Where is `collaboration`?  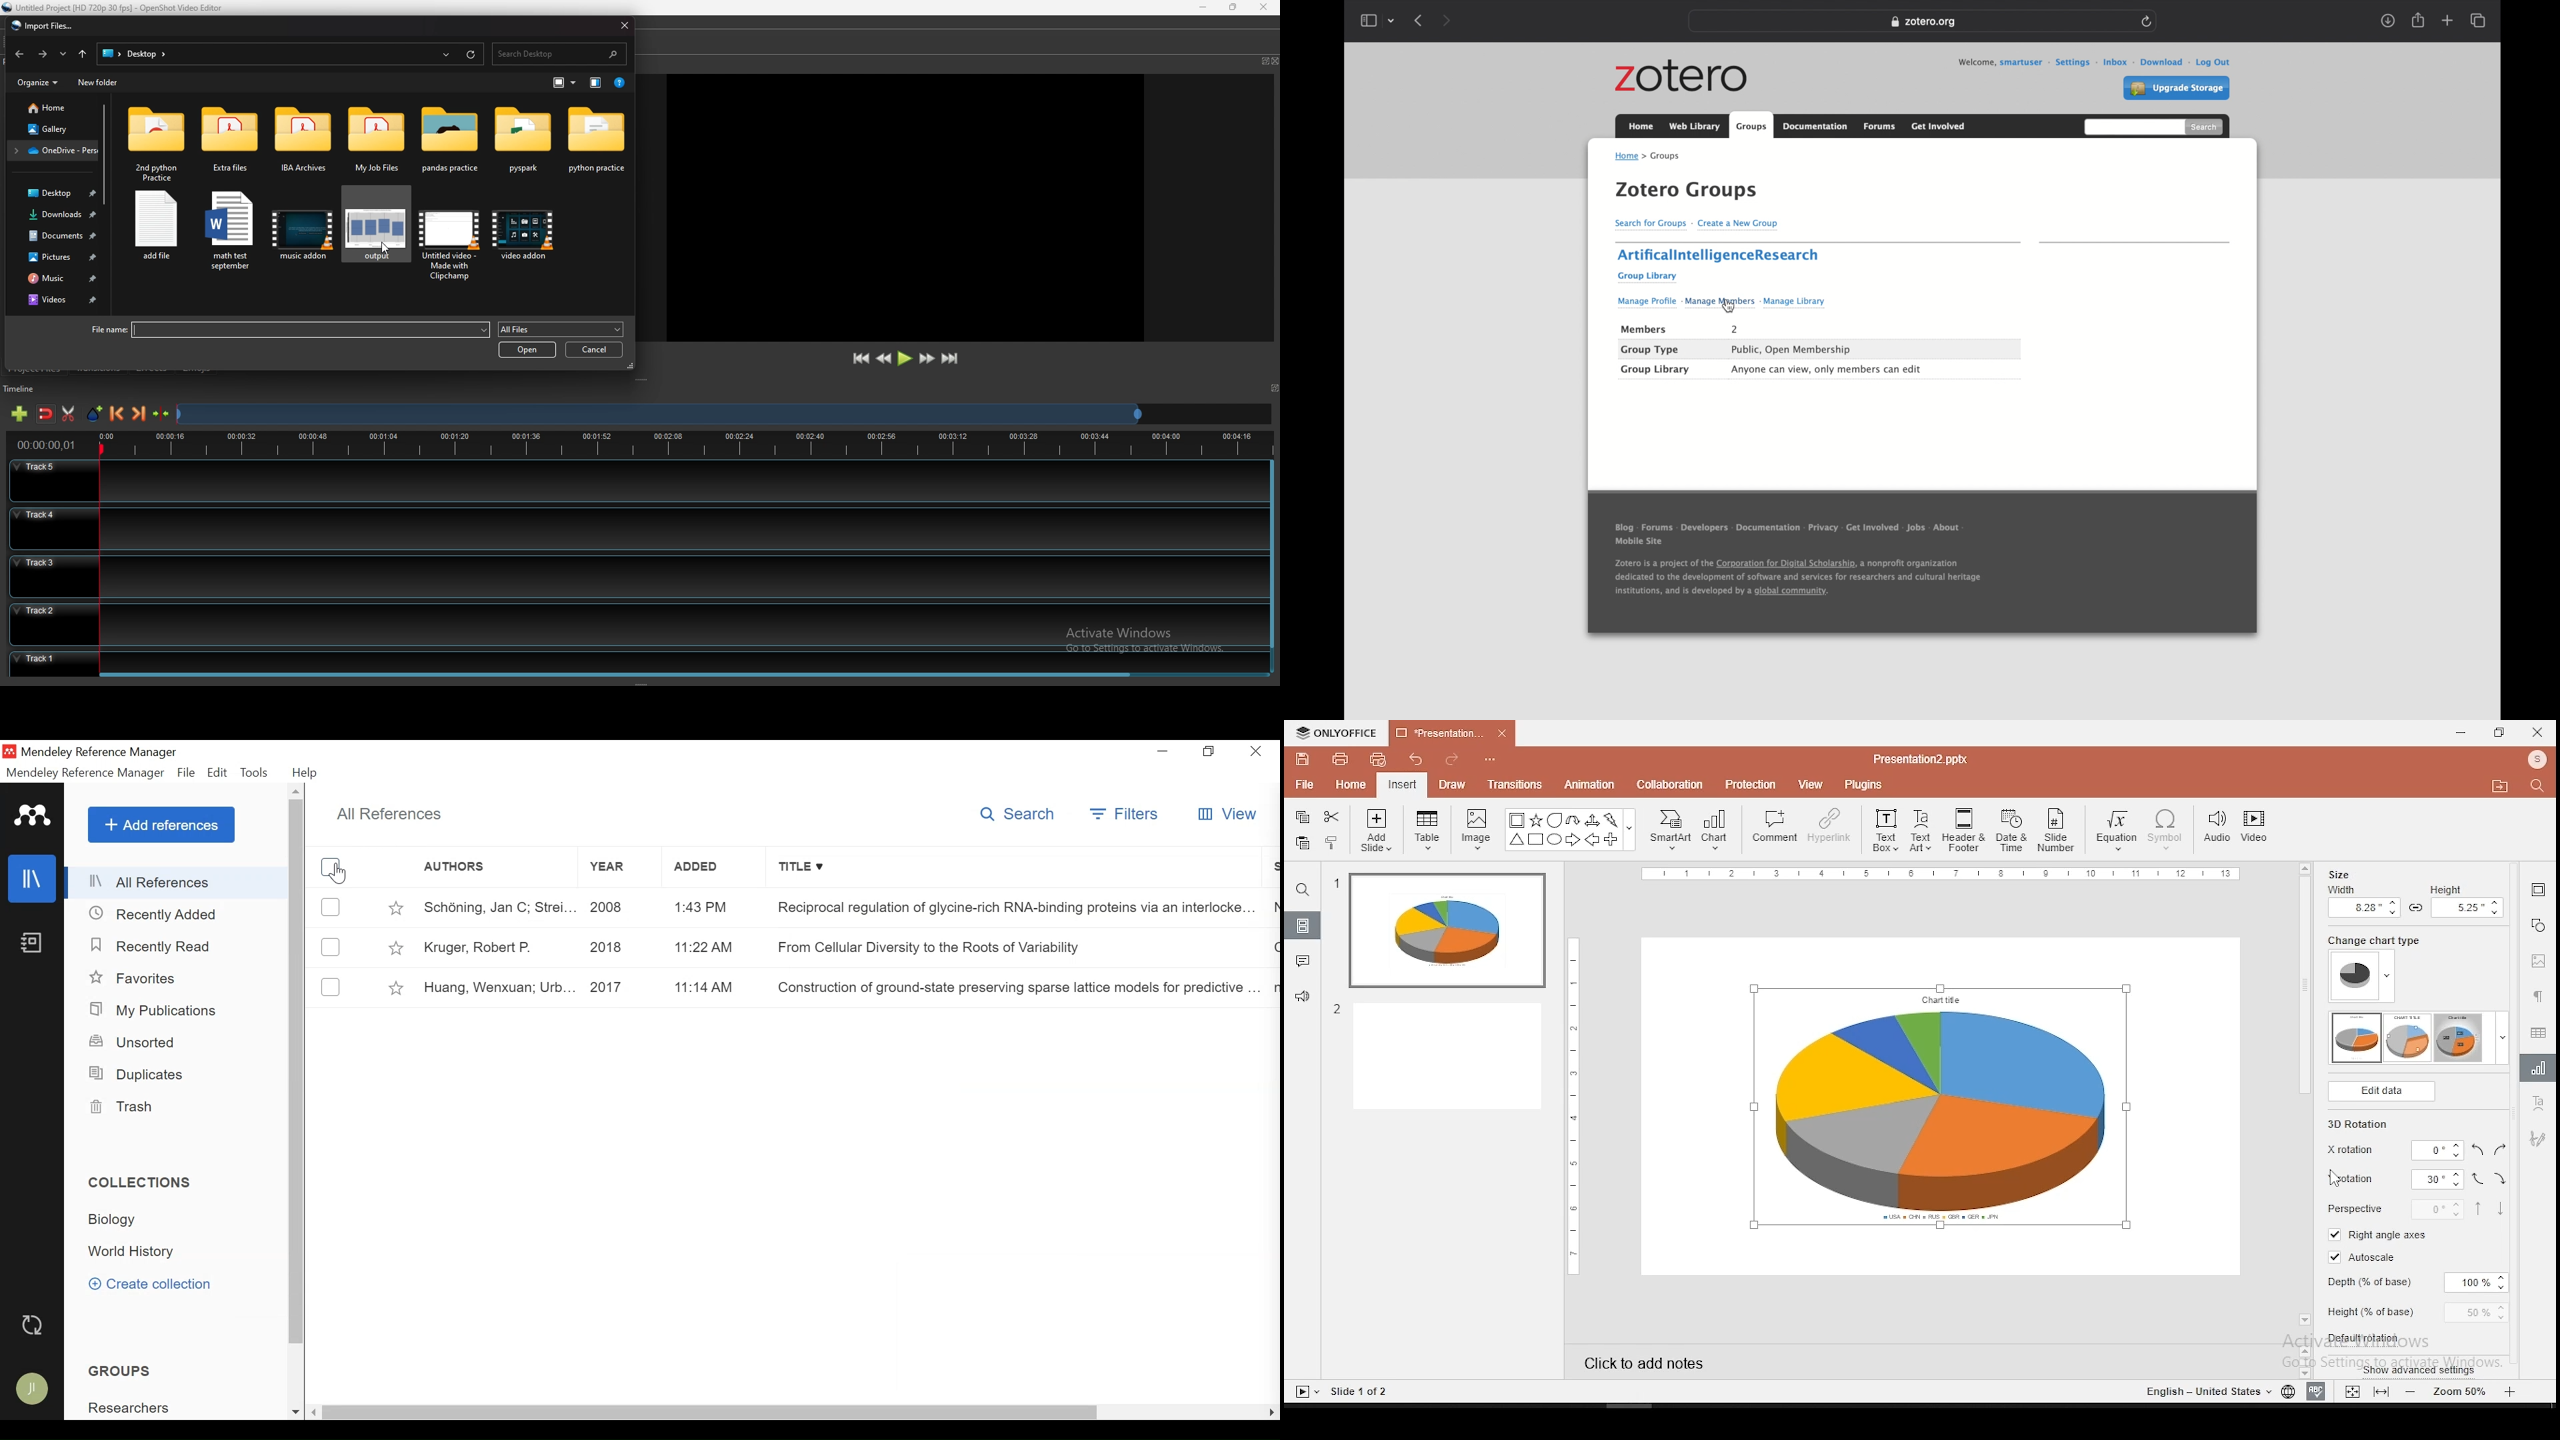
collaboration is located at coordinates (1671, 785).